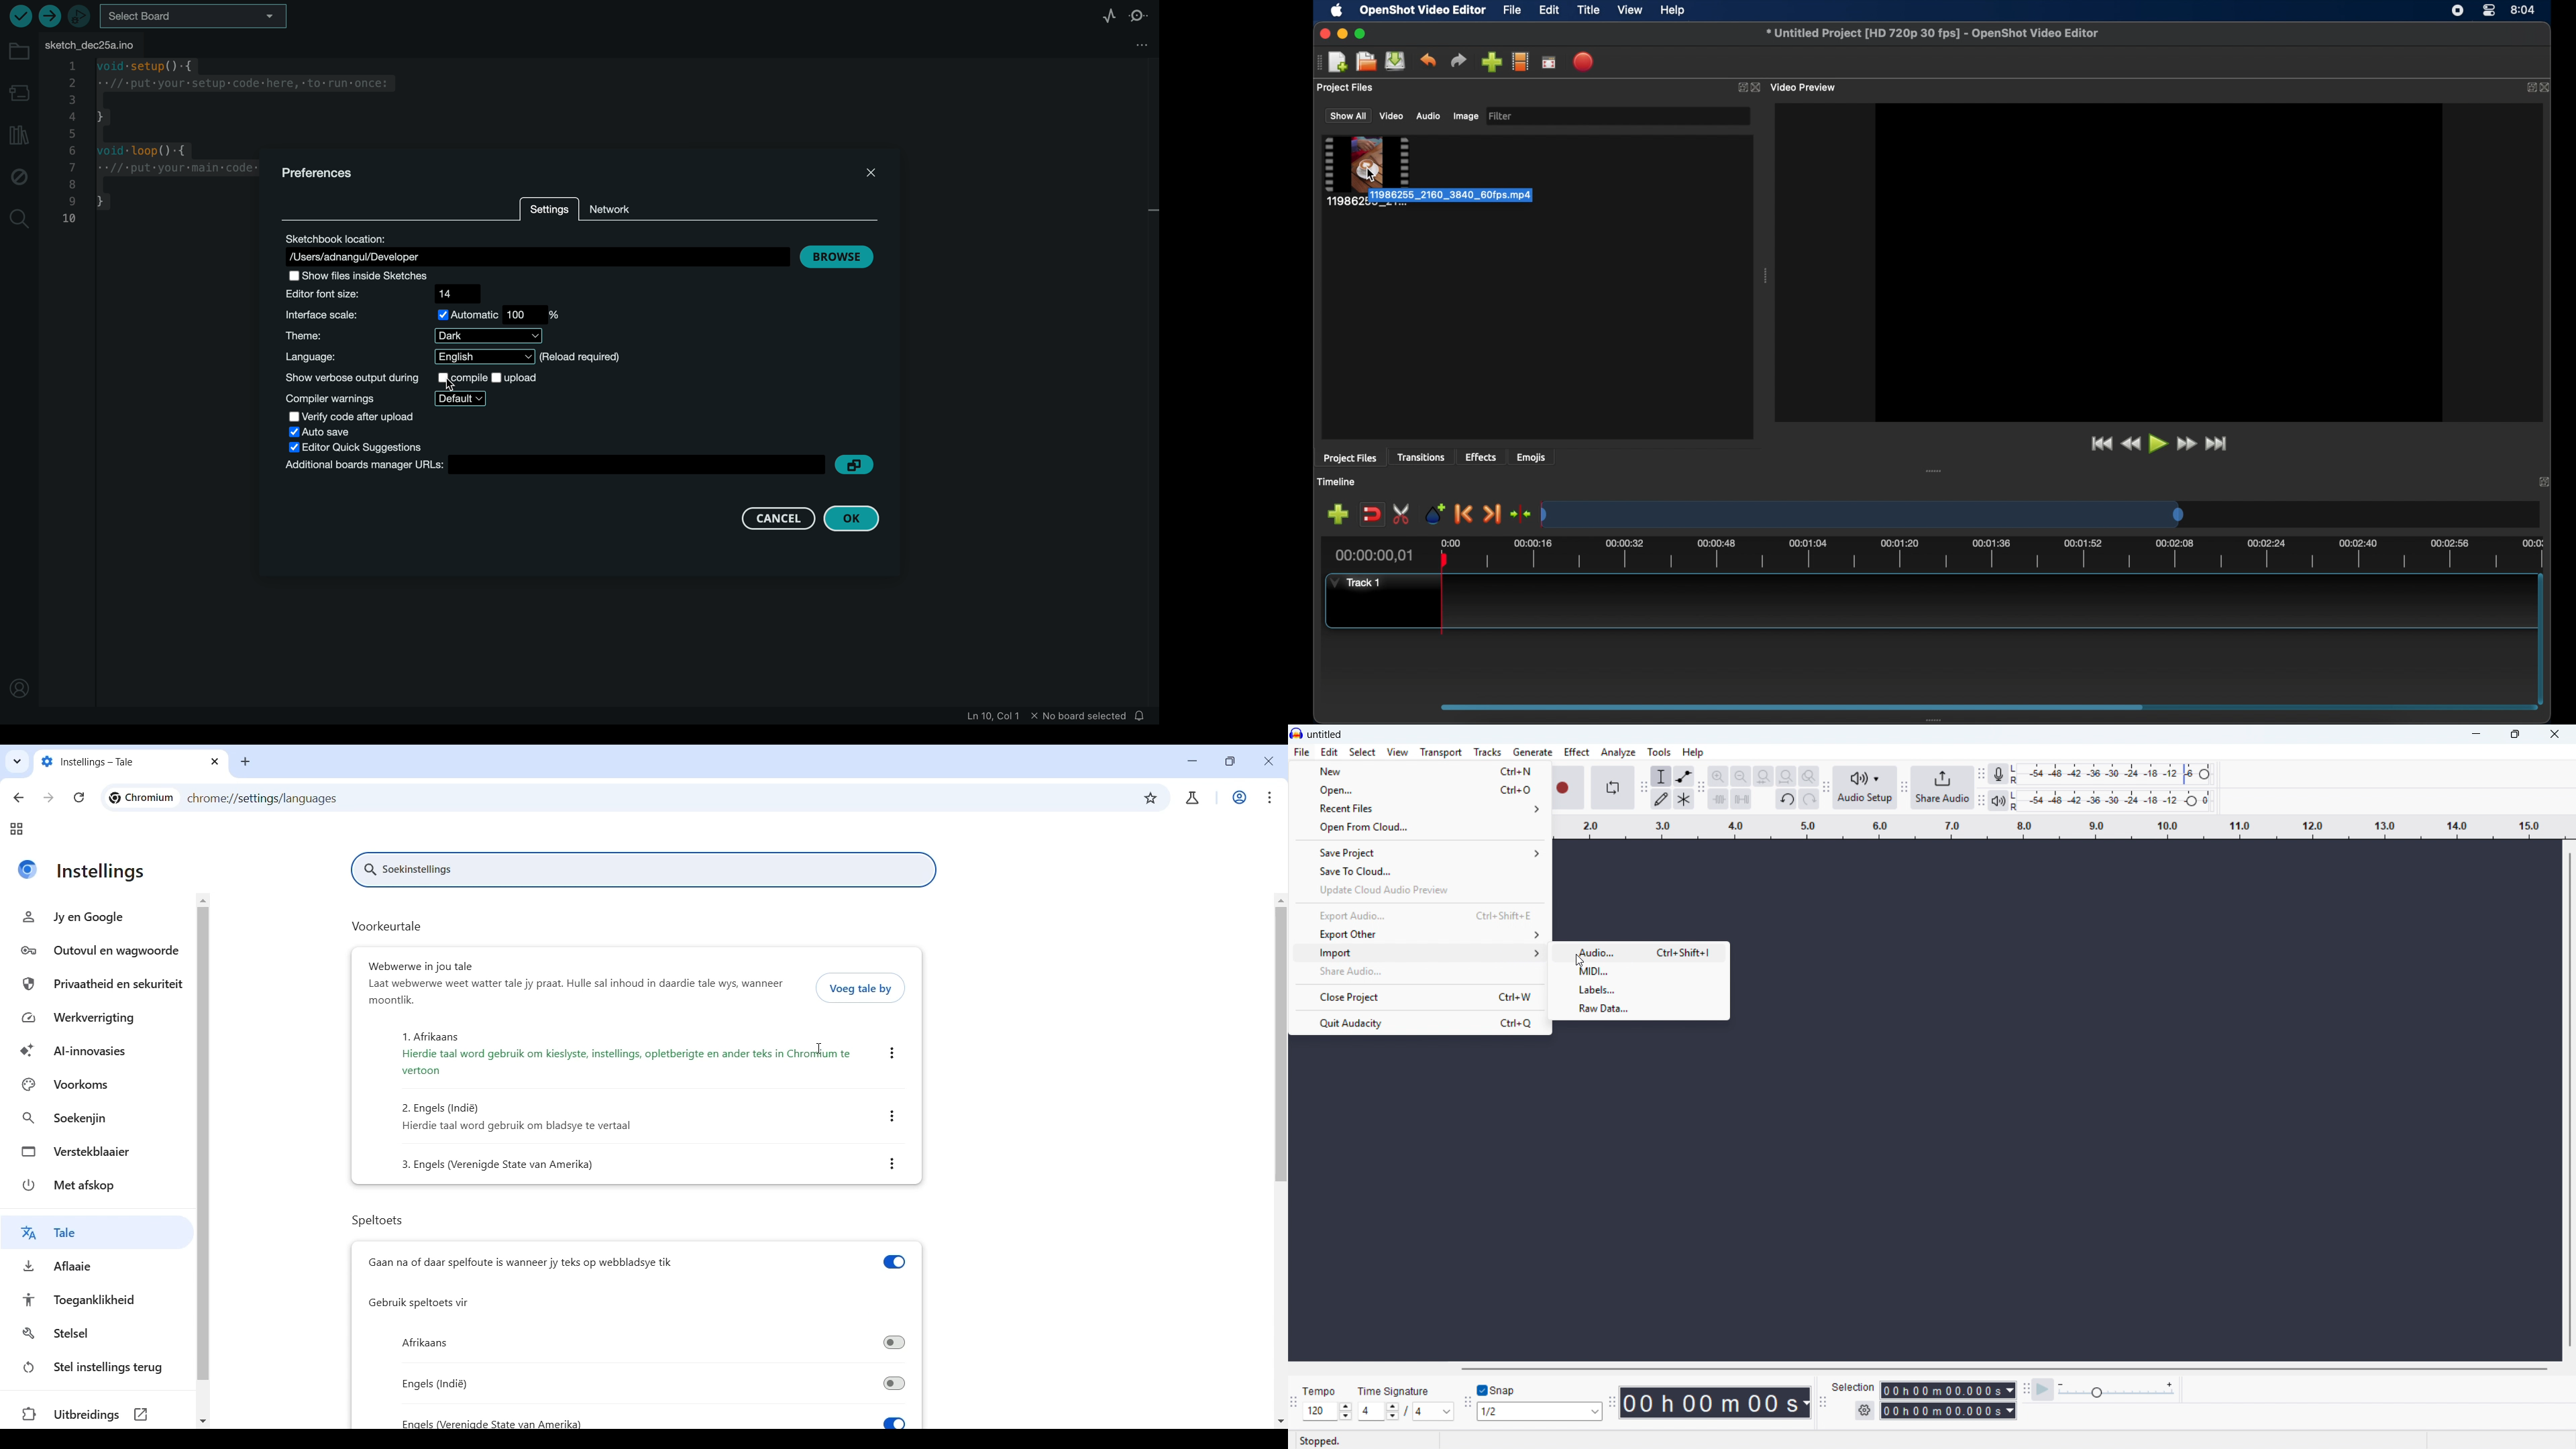 Image resolution: width=2576 pixels, height=1456 pixels. I want to click on file , so click(1302, 753).